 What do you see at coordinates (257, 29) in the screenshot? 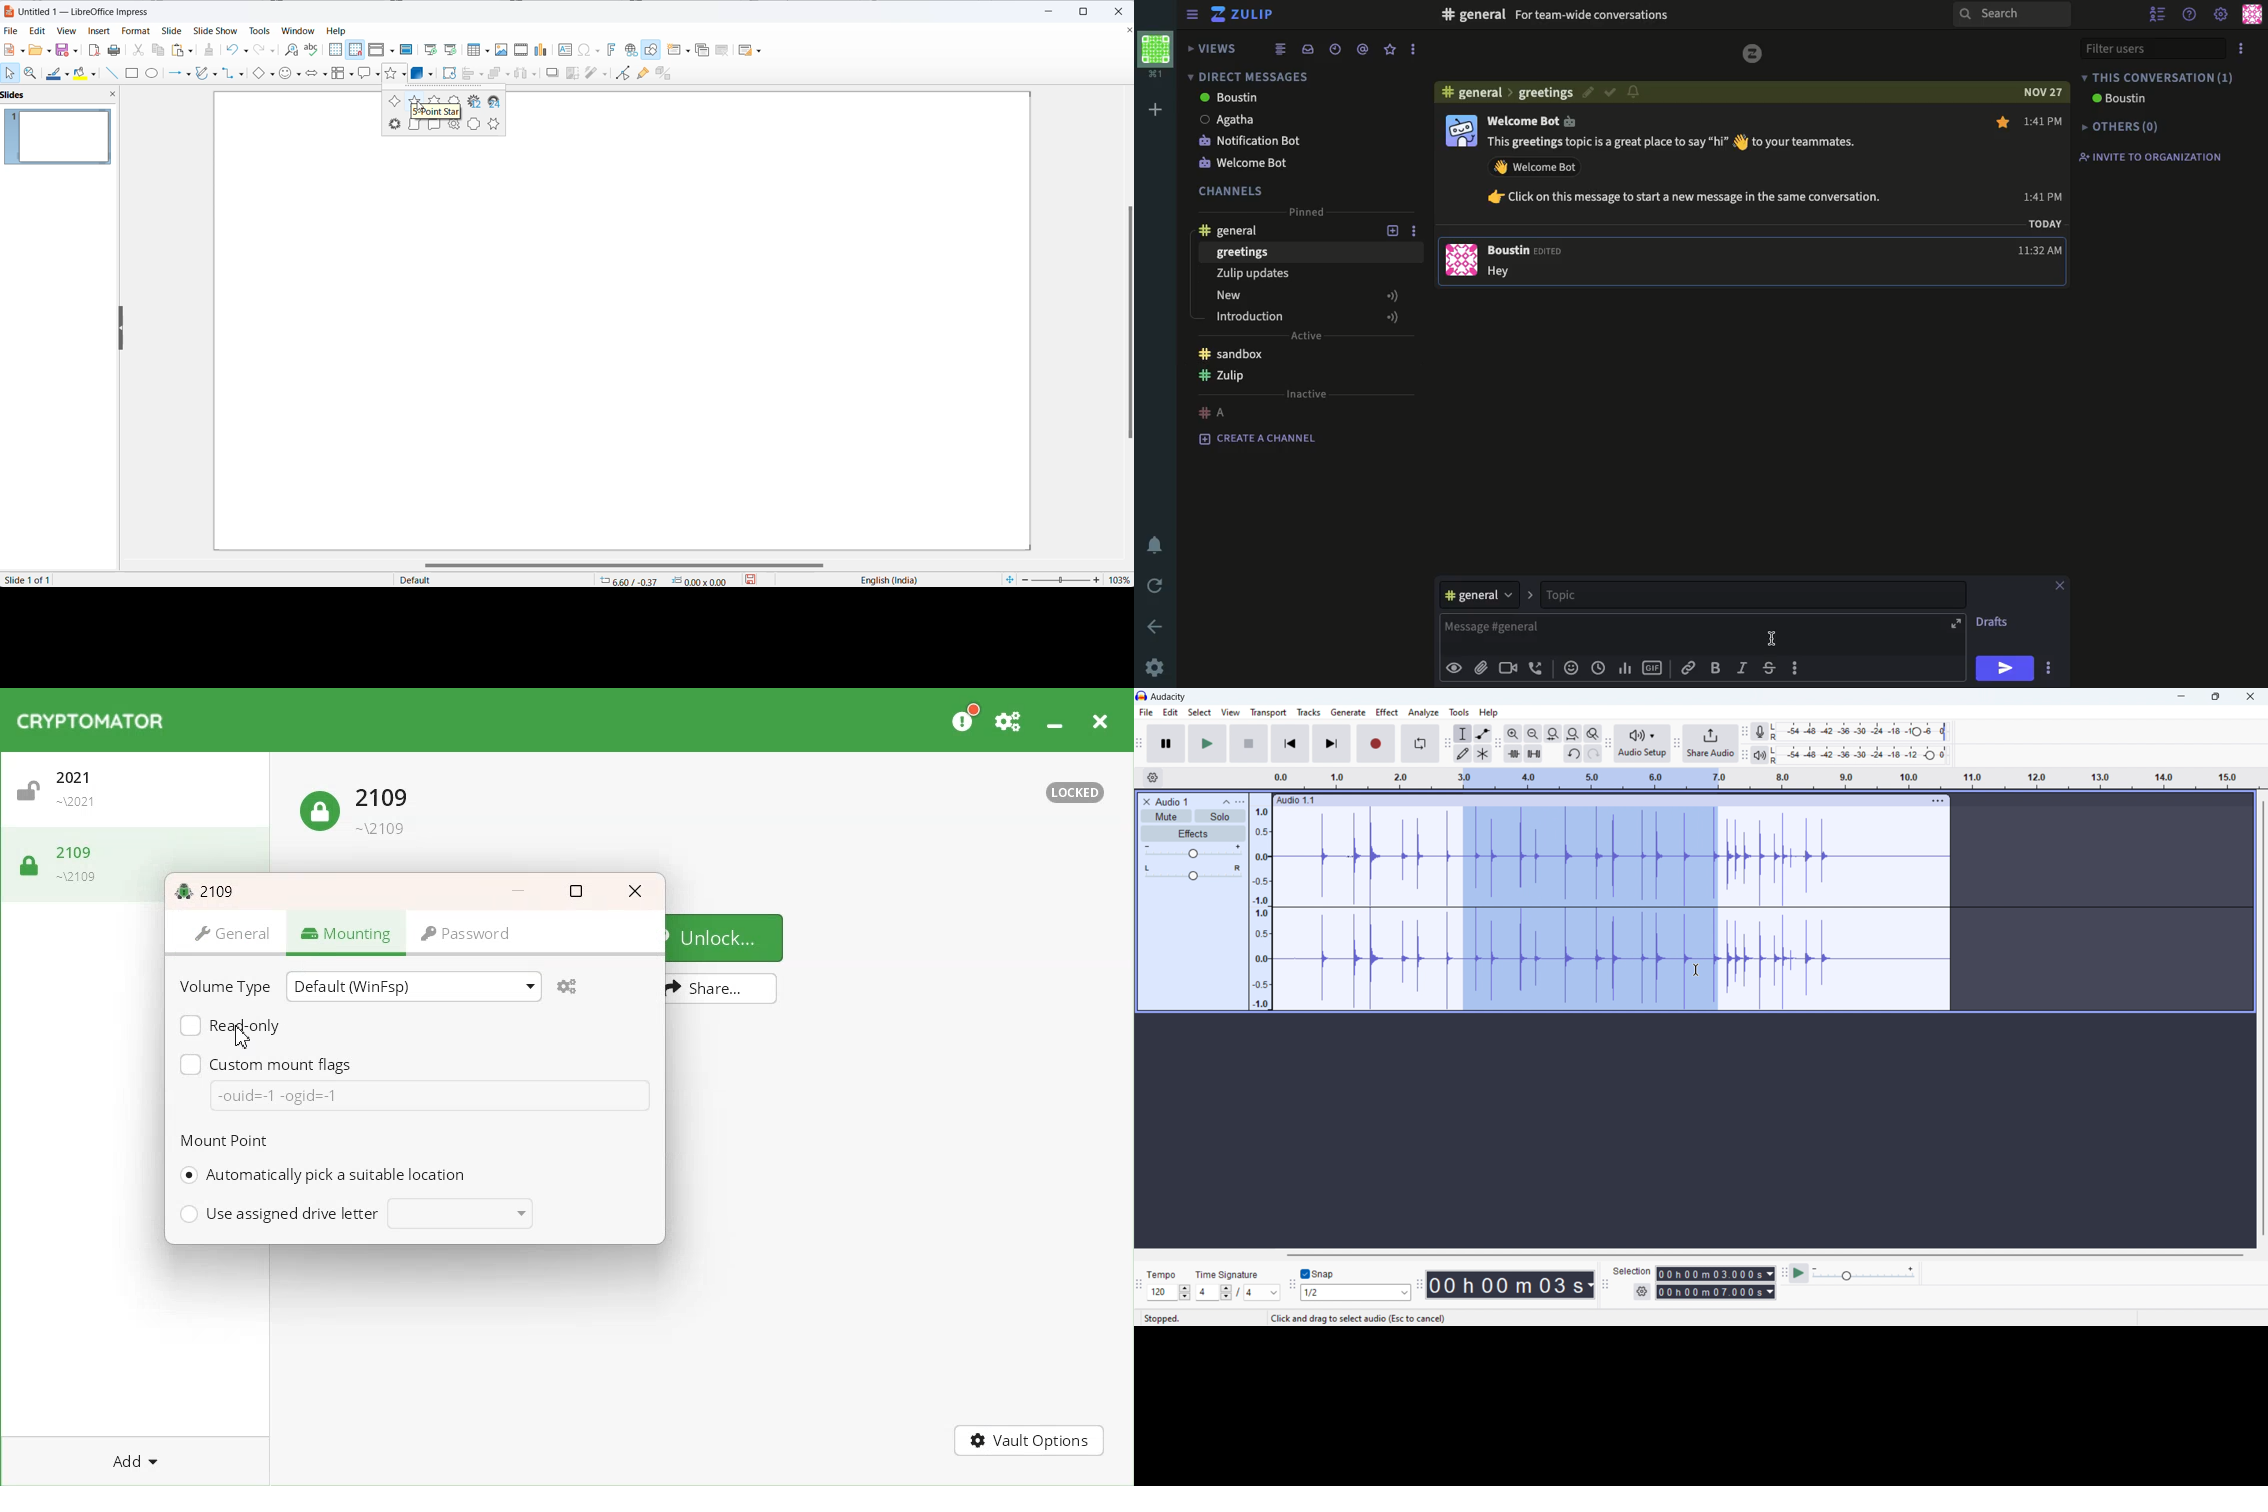
I see `tools` at bounding box center [257, 29].